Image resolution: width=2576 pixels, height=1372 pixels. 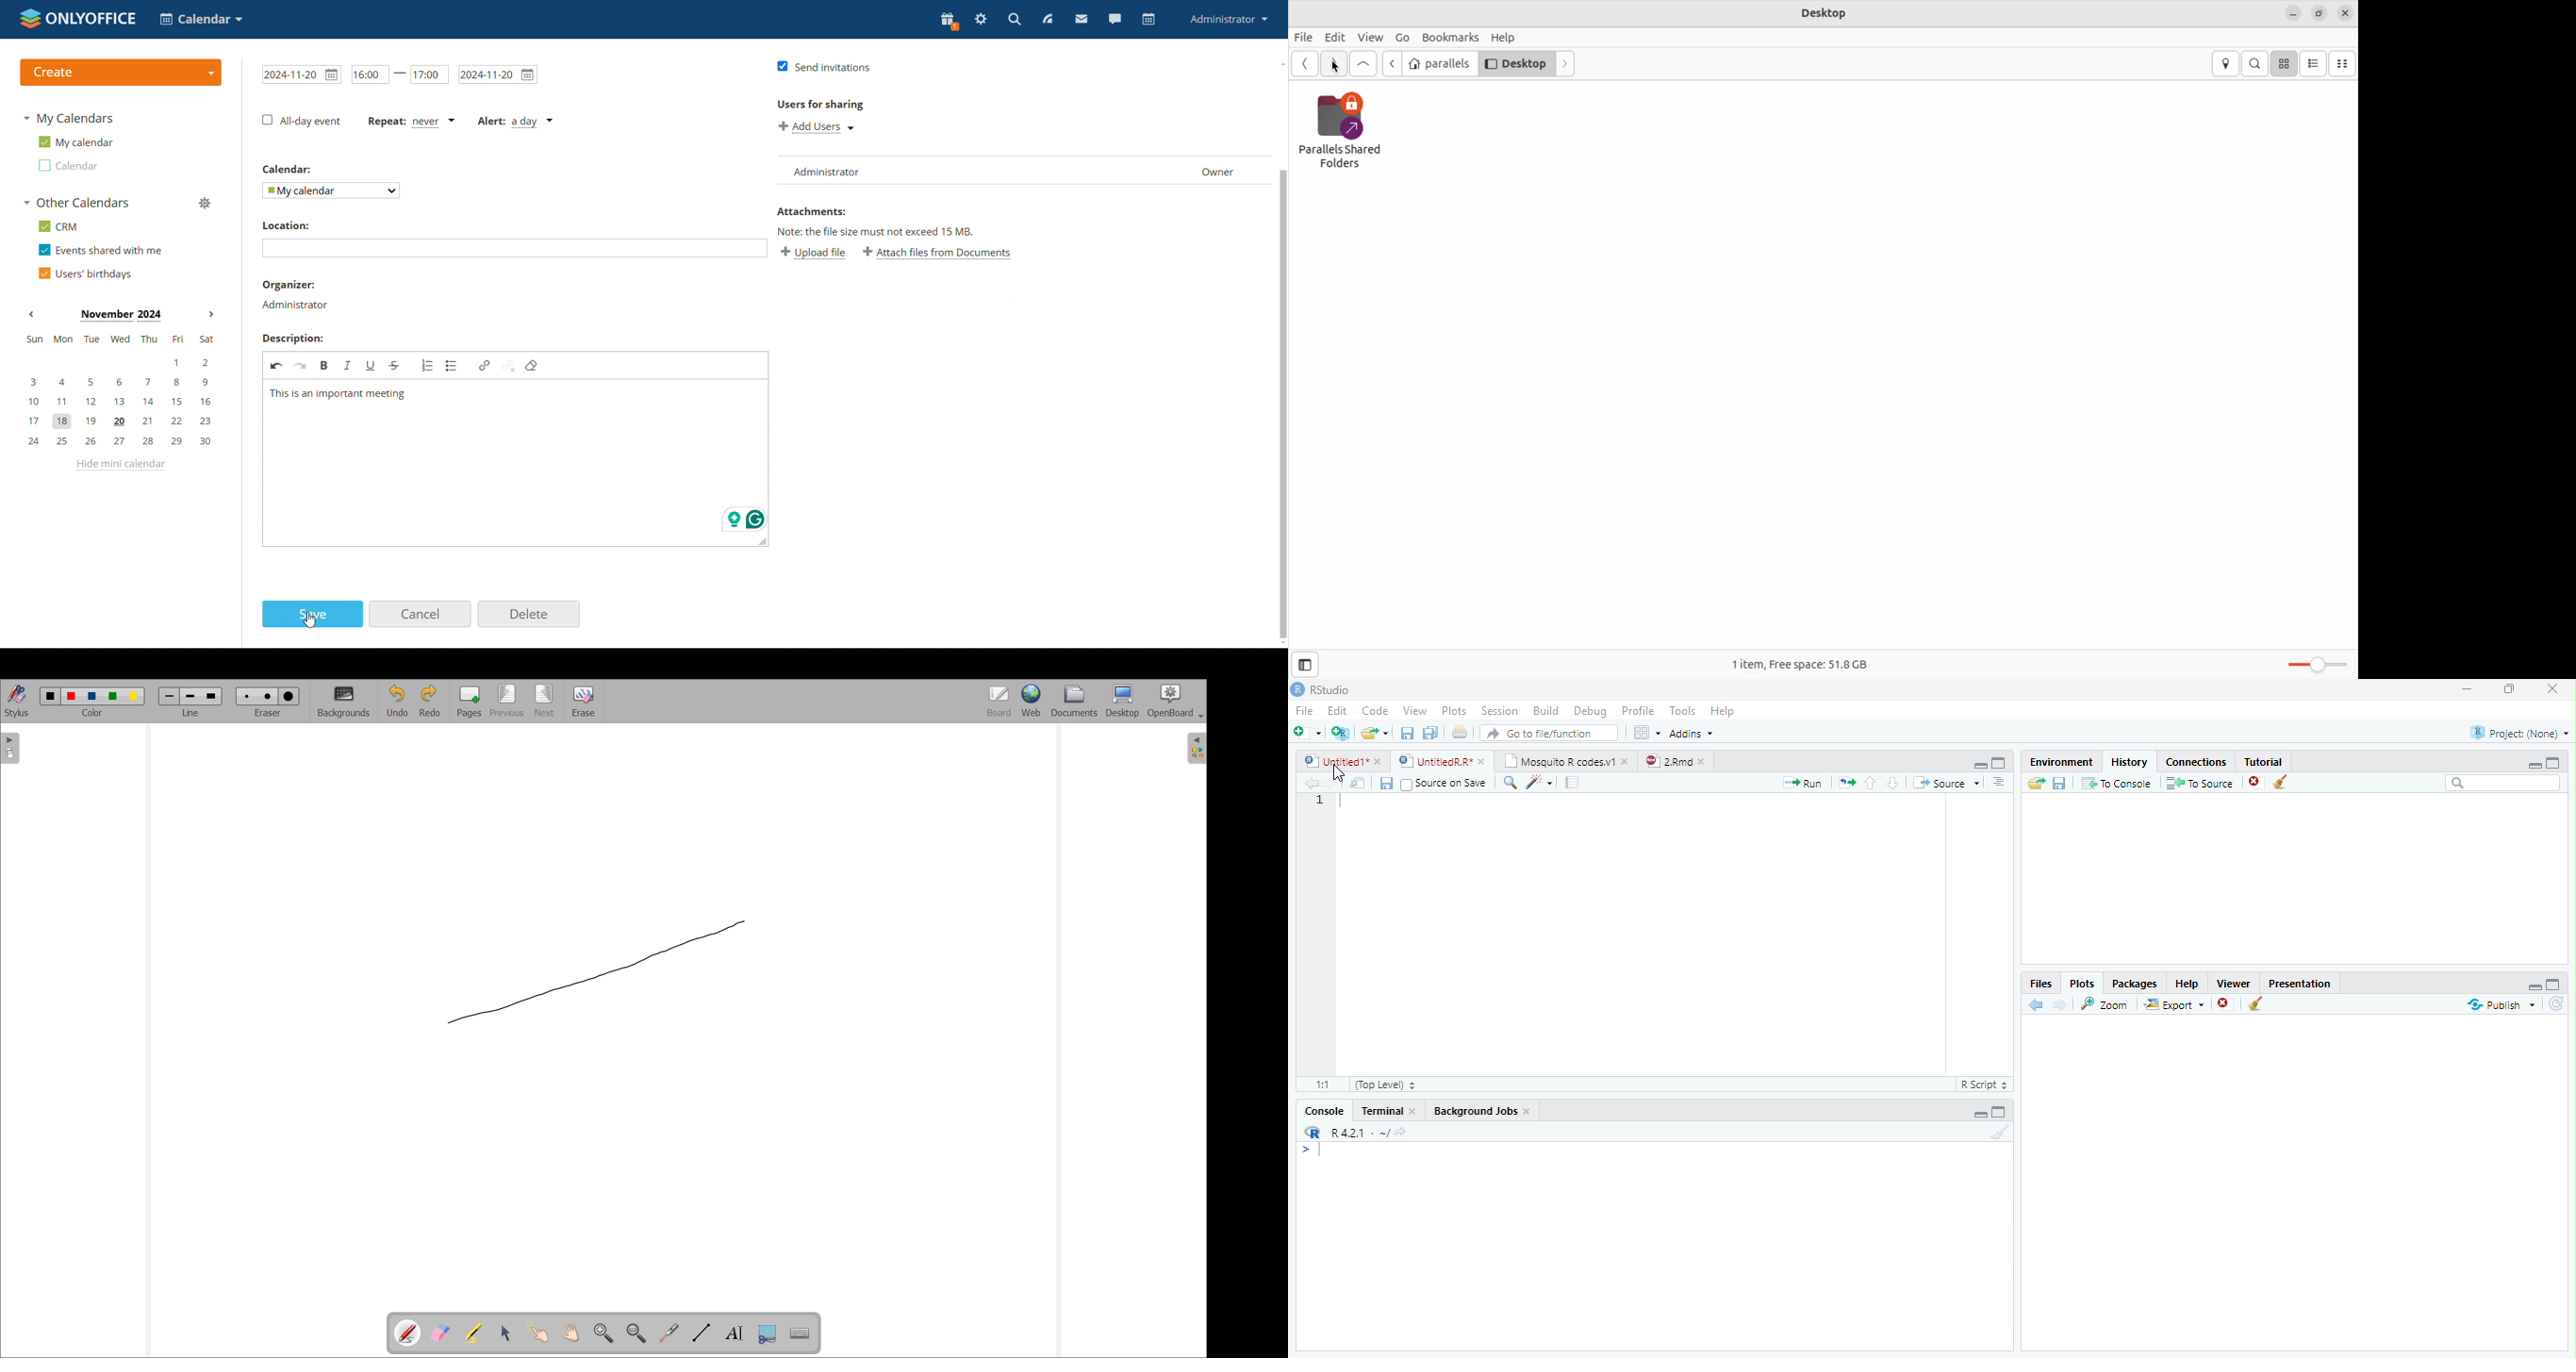 I want to click on Underline, so click(x=371, y=366).